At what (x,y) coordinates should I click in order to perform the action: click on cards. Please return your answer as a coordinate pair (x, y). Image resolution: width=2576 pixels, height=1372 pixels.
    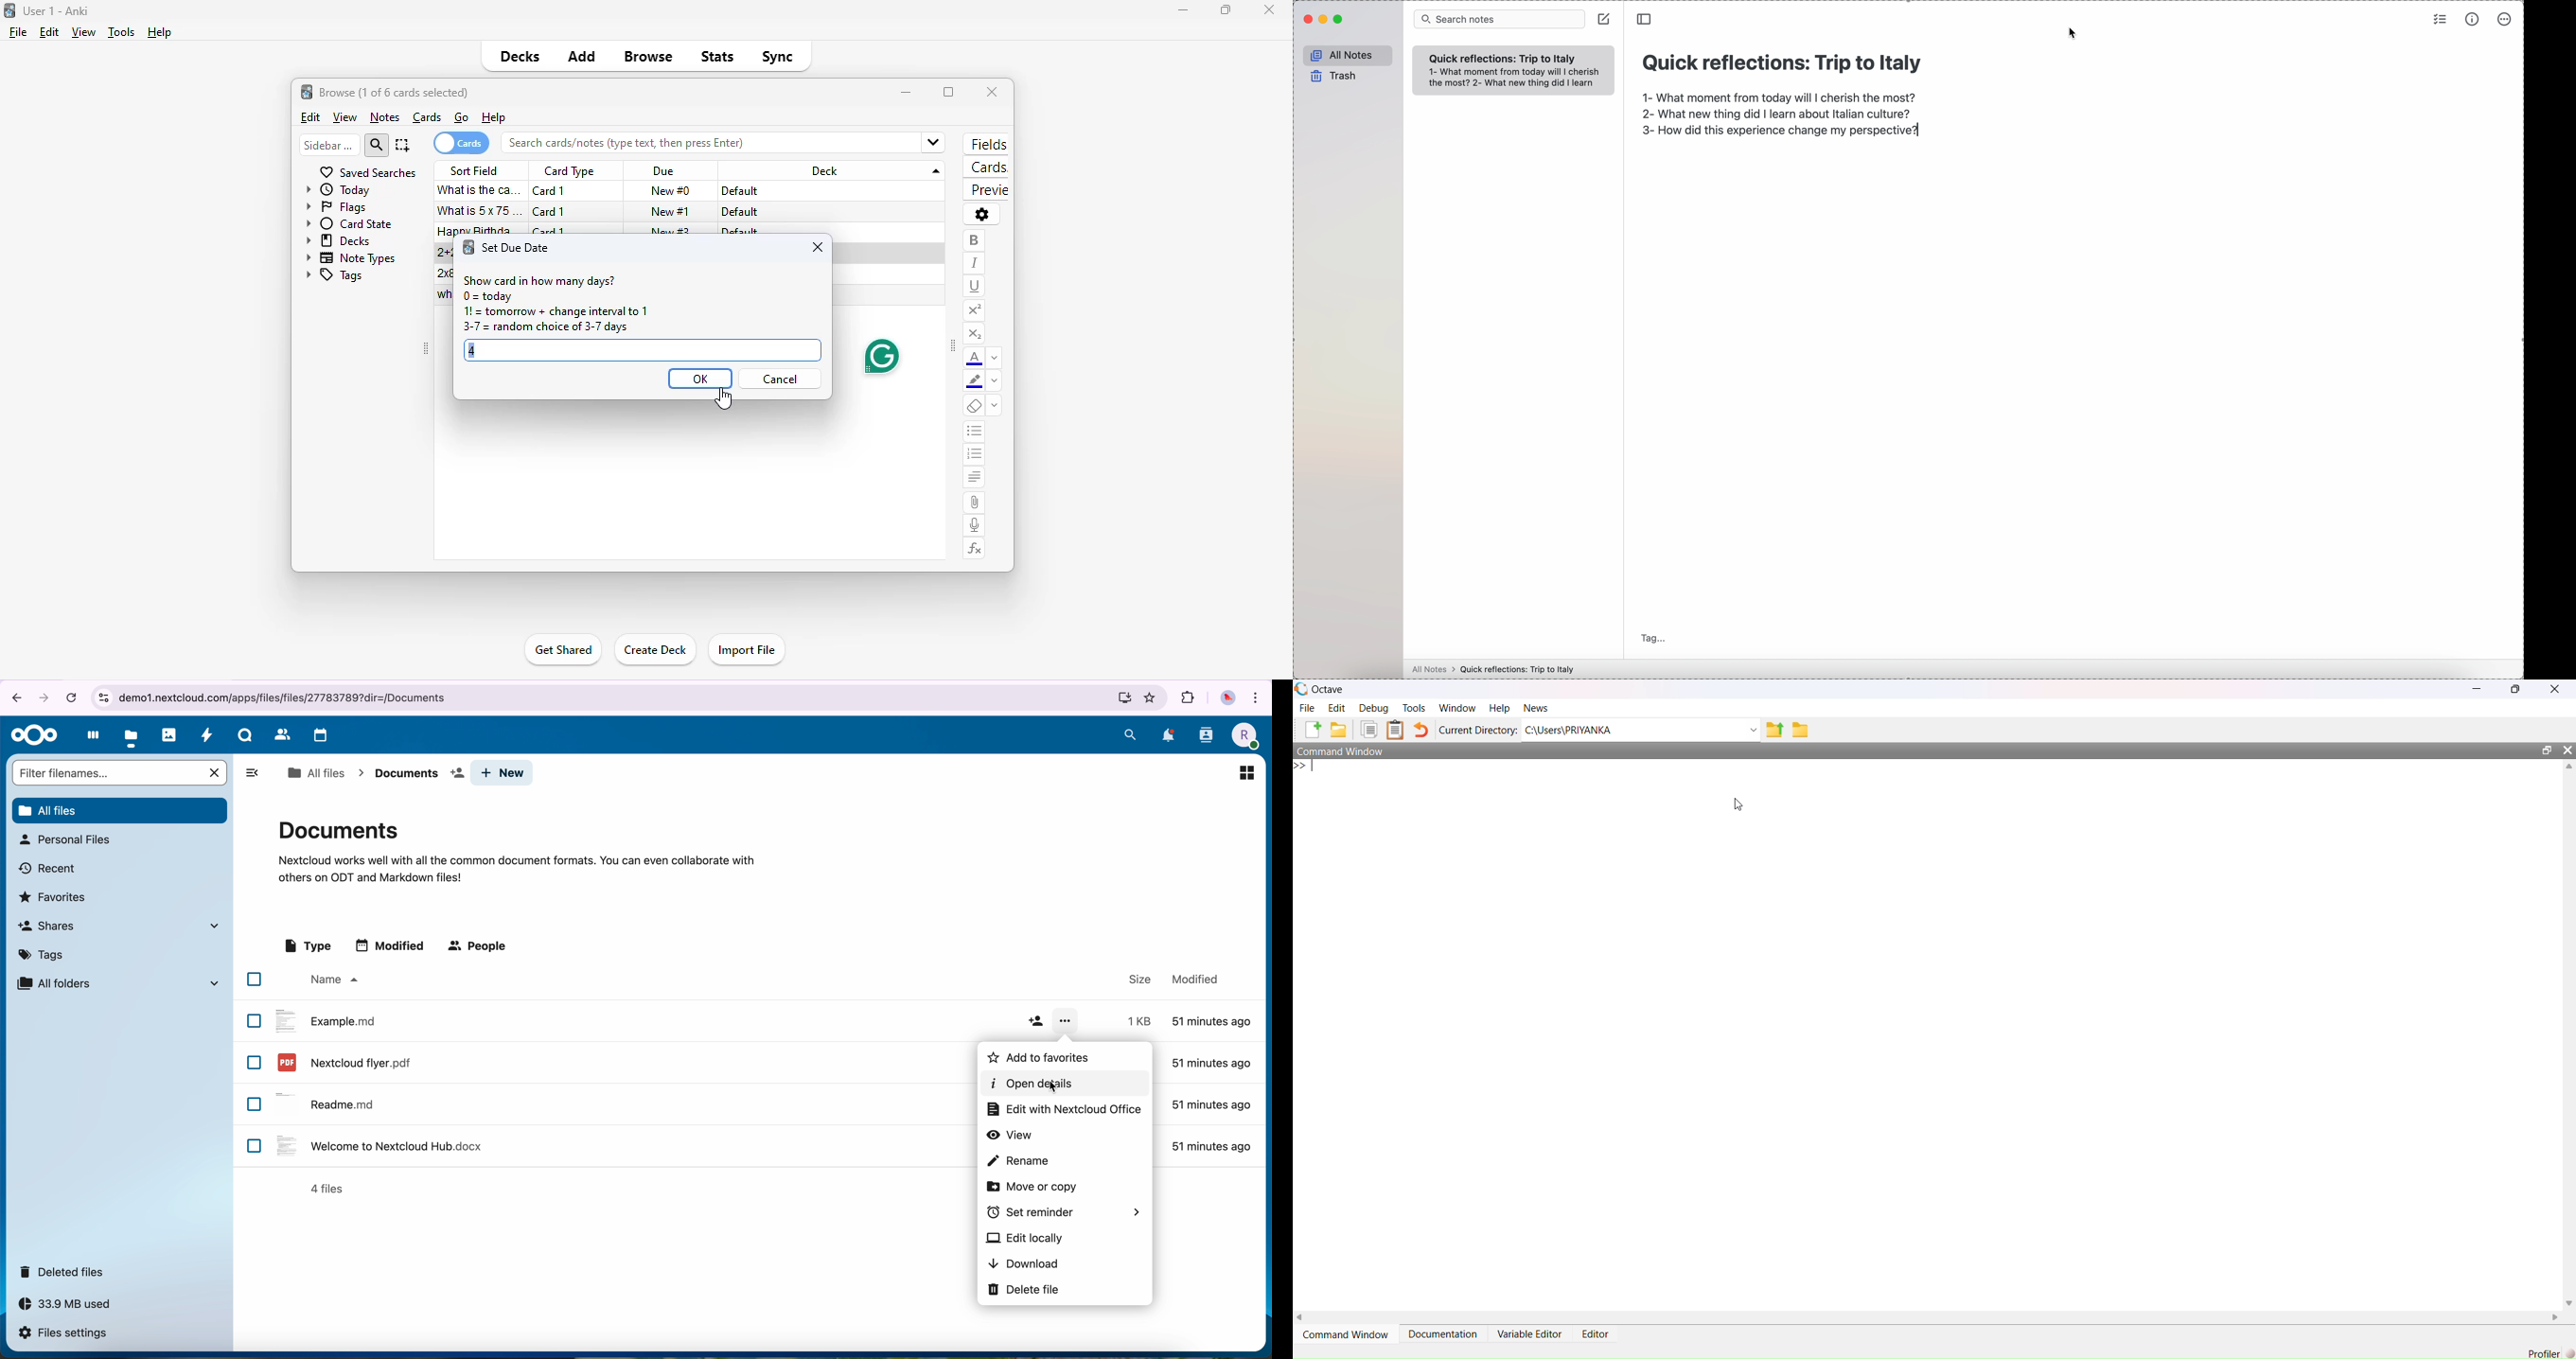
    Looking at the image, I should click on (428, 117).